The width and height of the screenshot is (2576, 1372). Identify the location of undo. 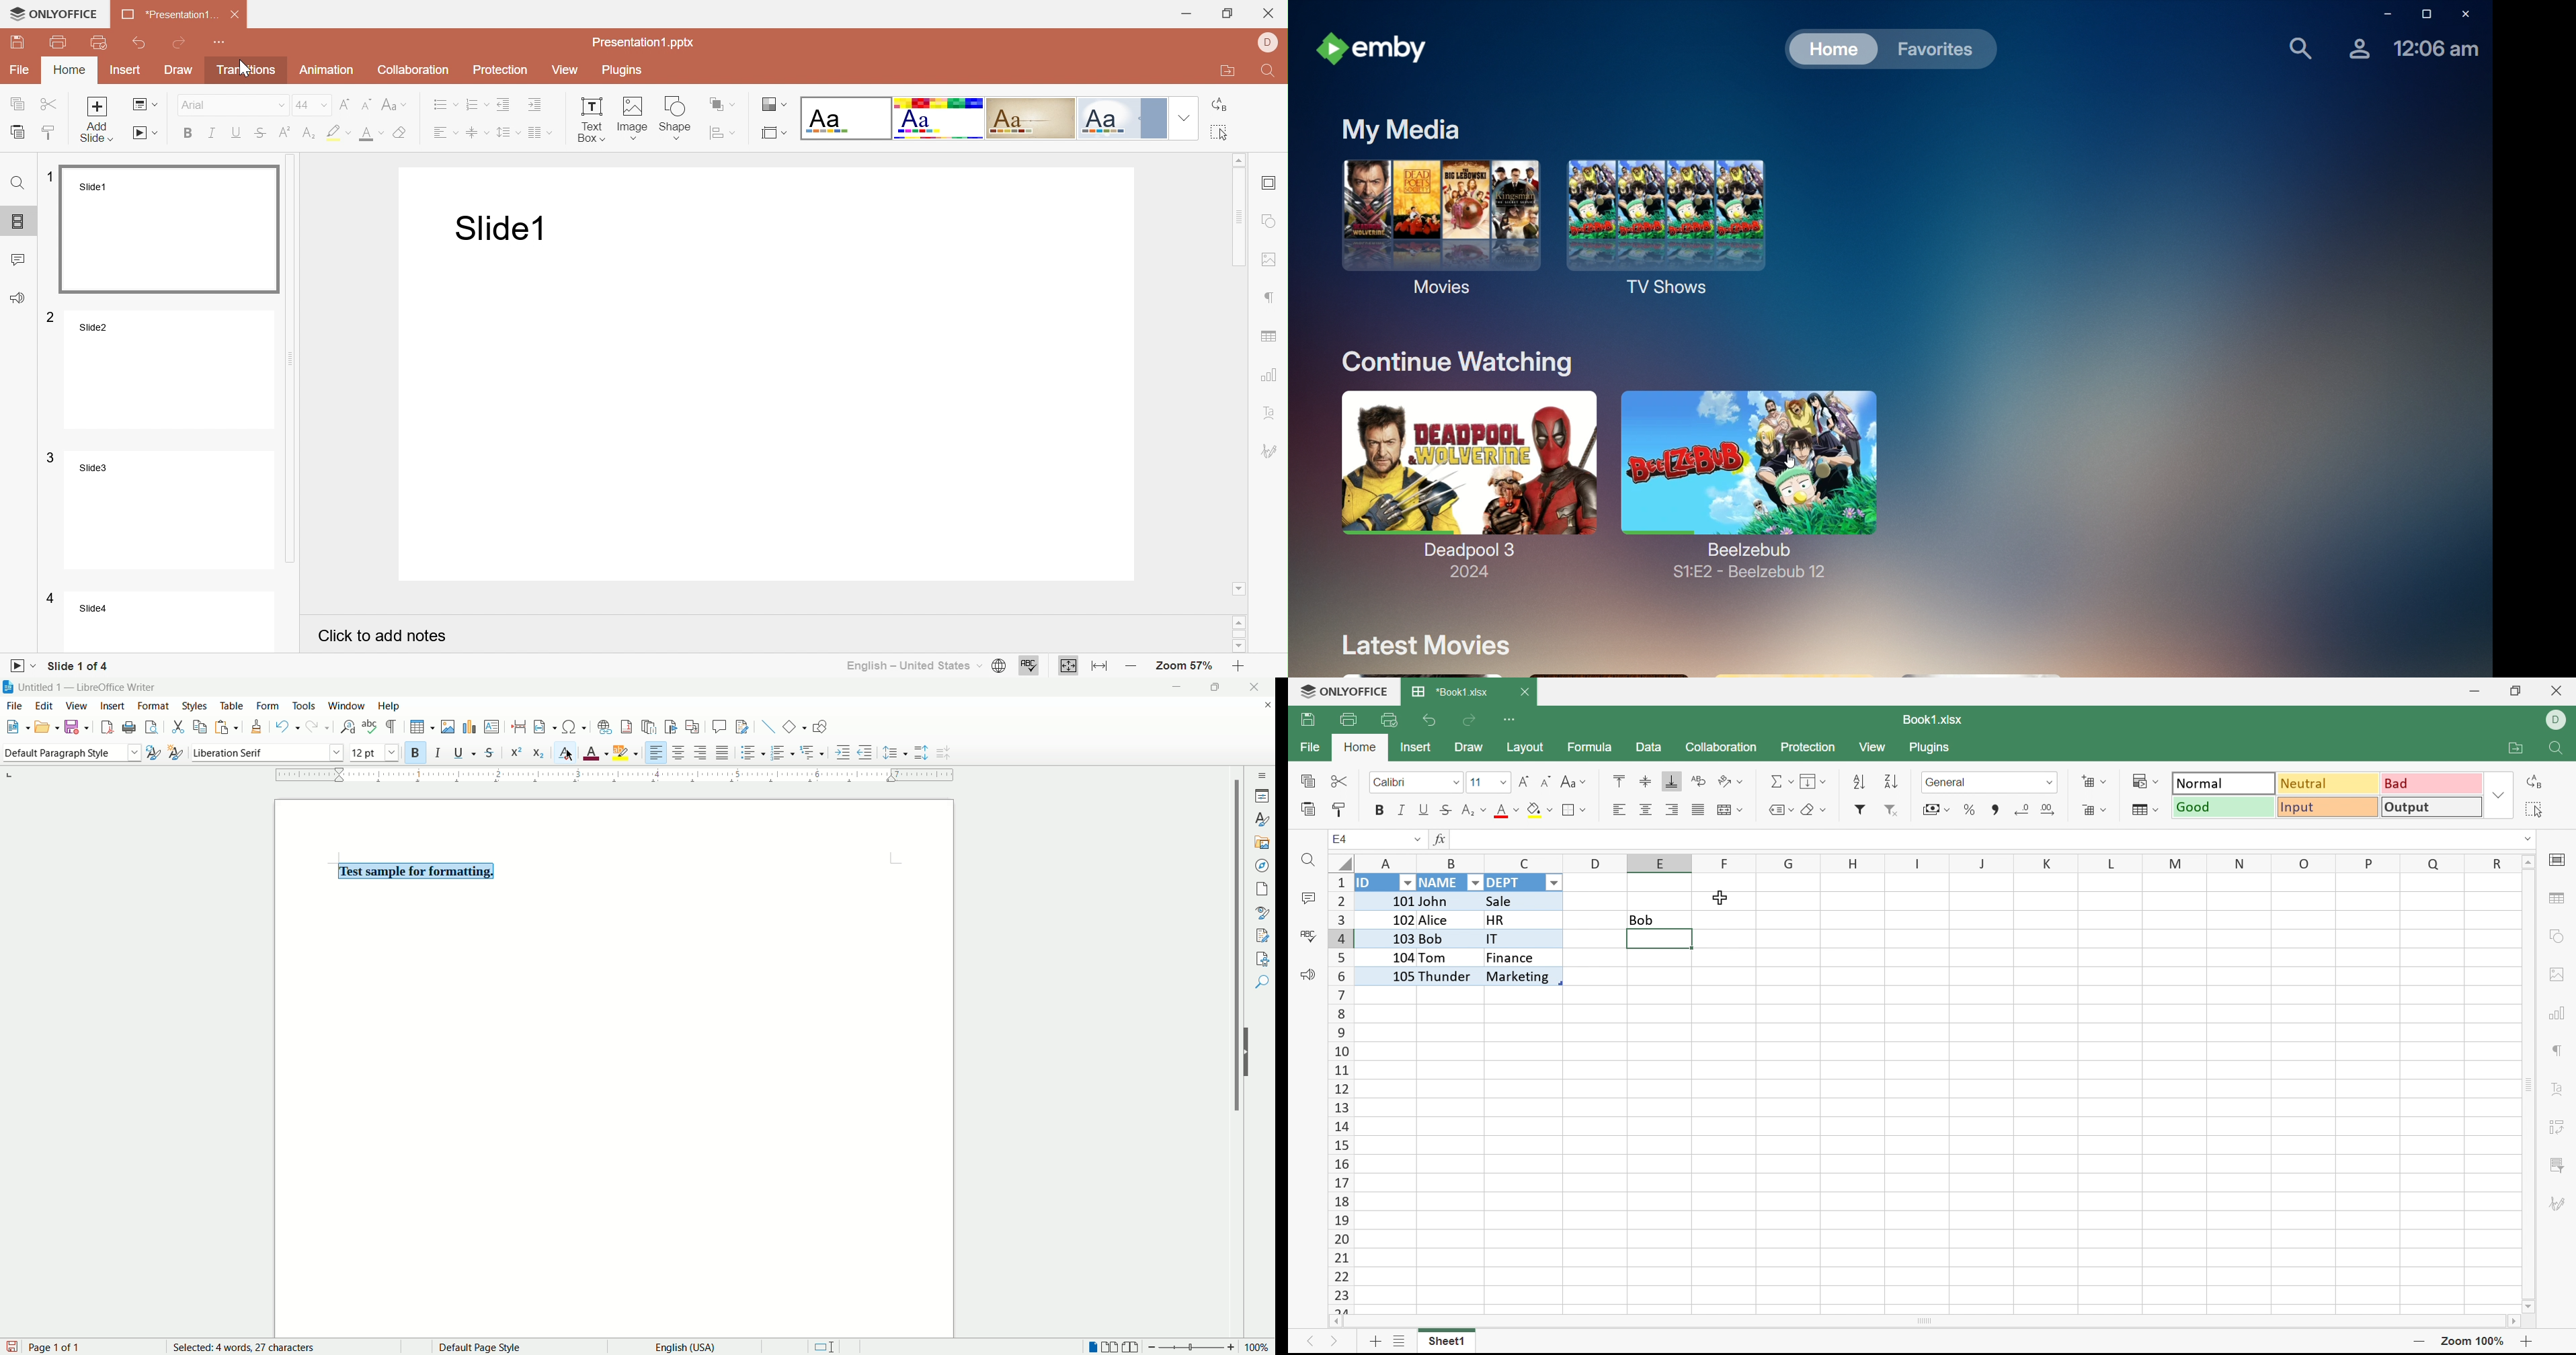
(288, 727).